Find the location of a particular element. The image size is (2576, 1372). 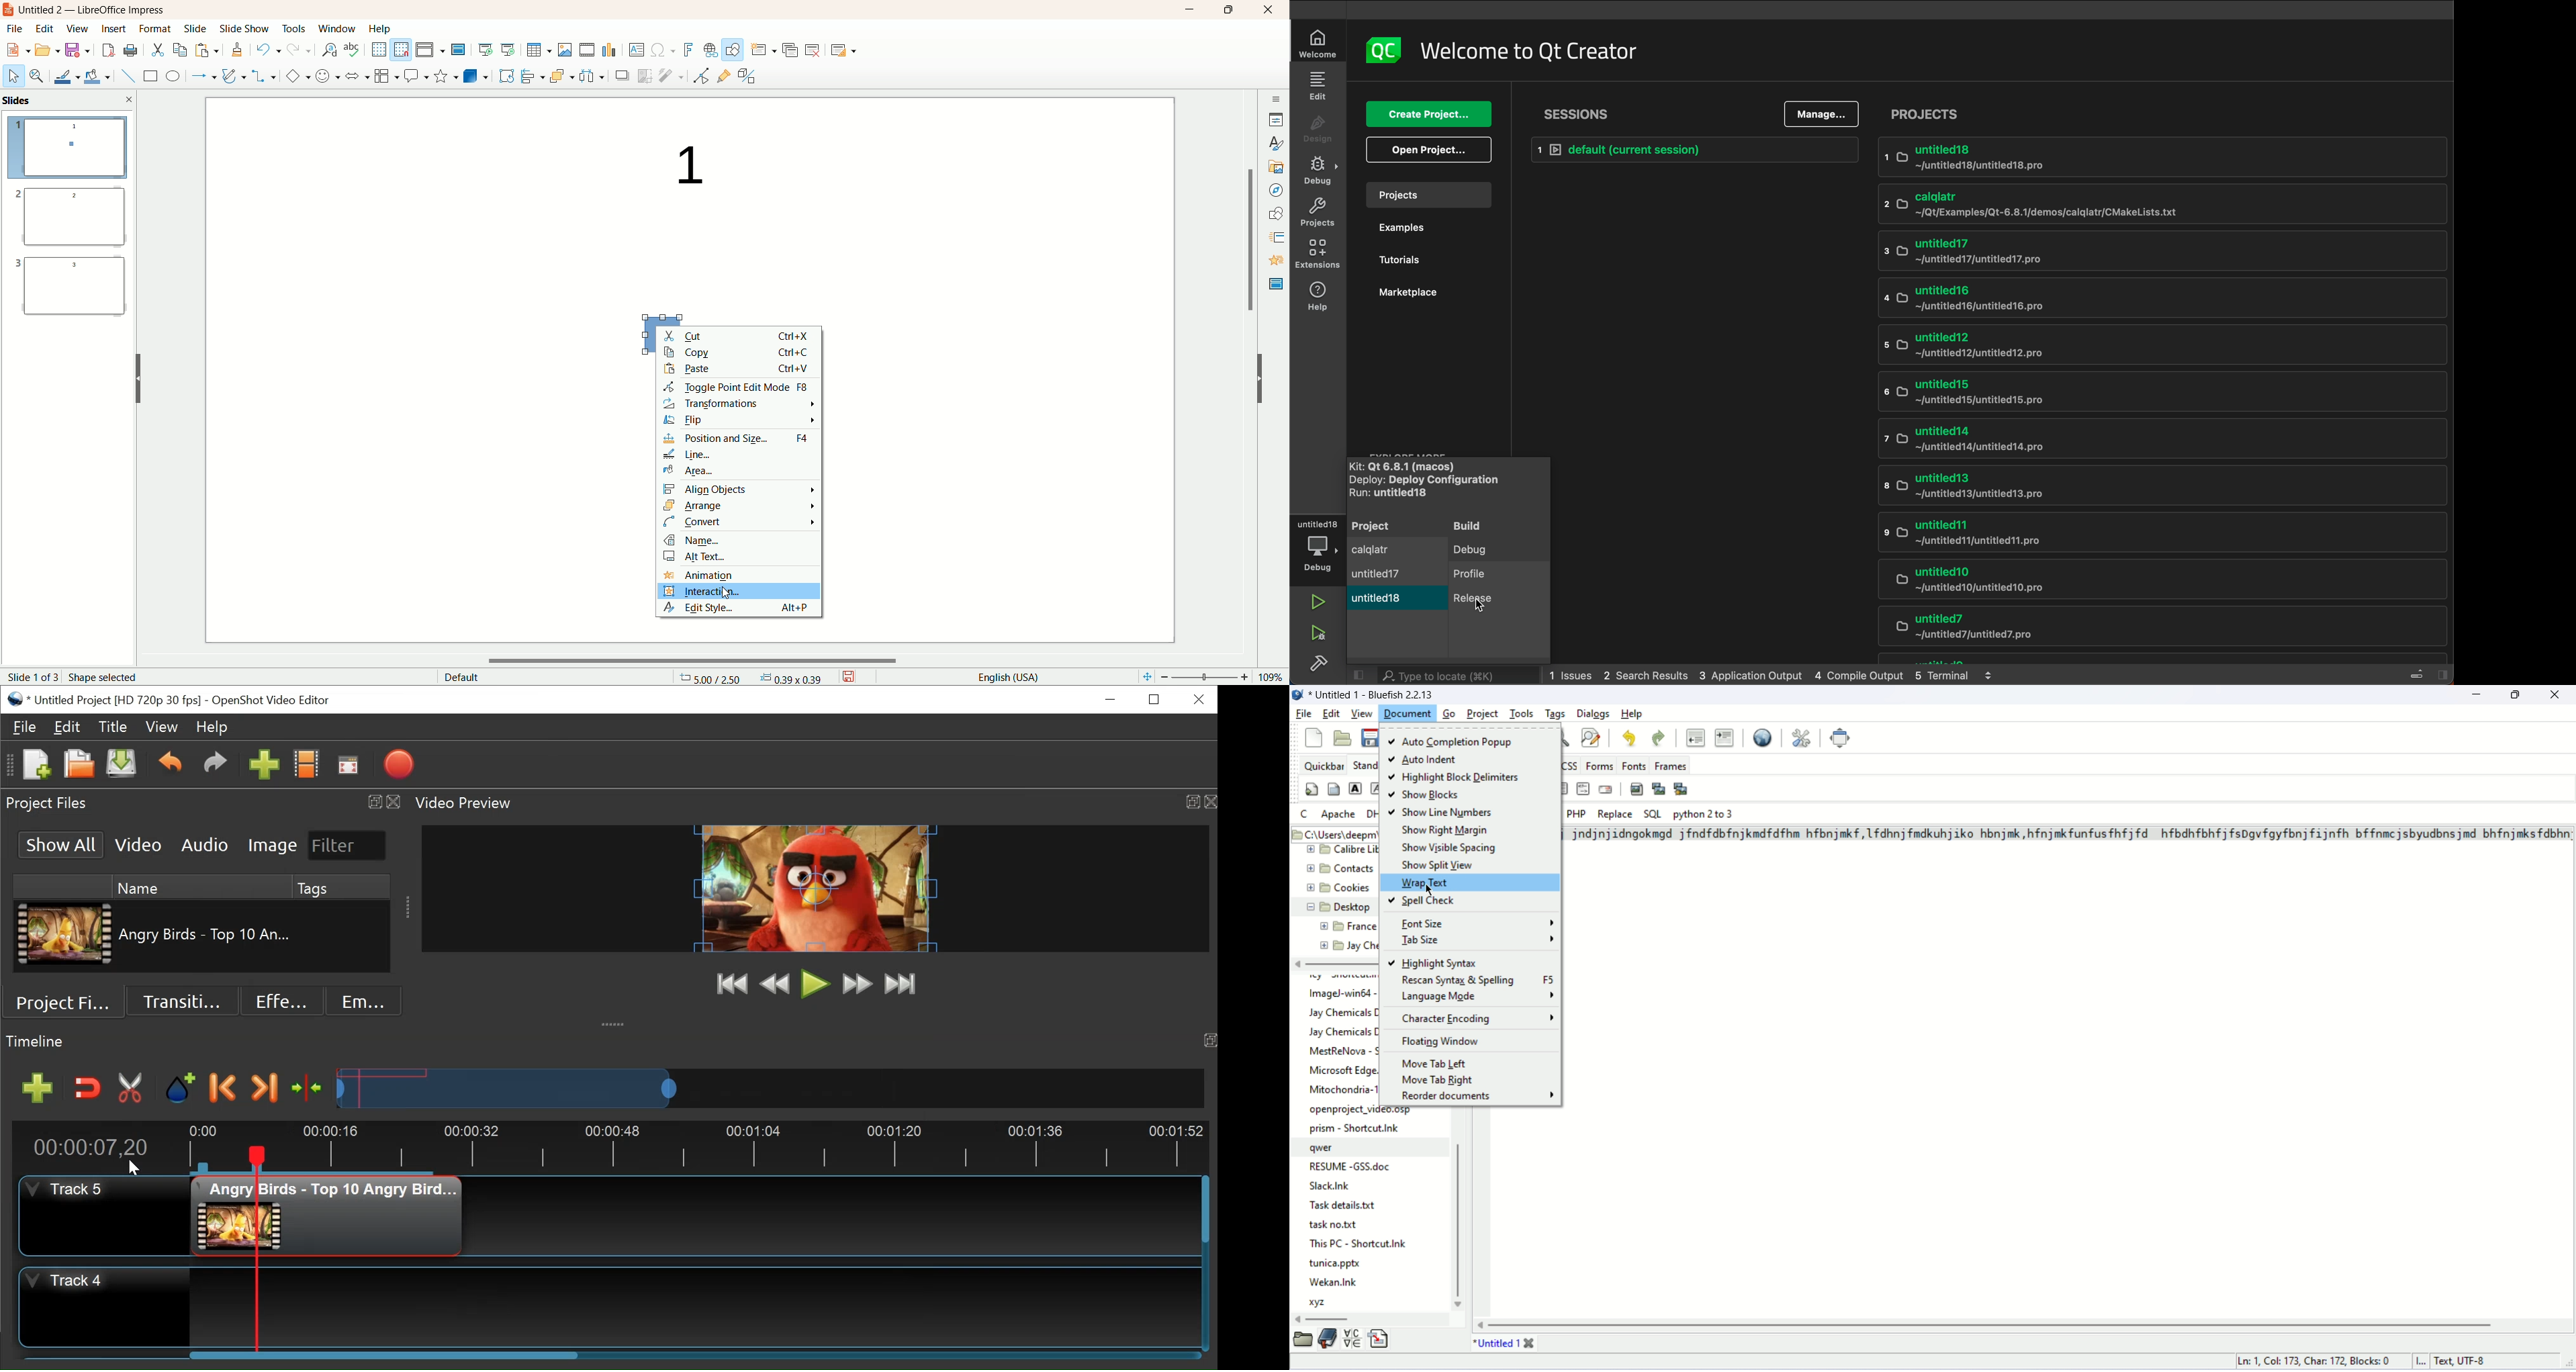

find and replace is located at coordinates (328, 51).